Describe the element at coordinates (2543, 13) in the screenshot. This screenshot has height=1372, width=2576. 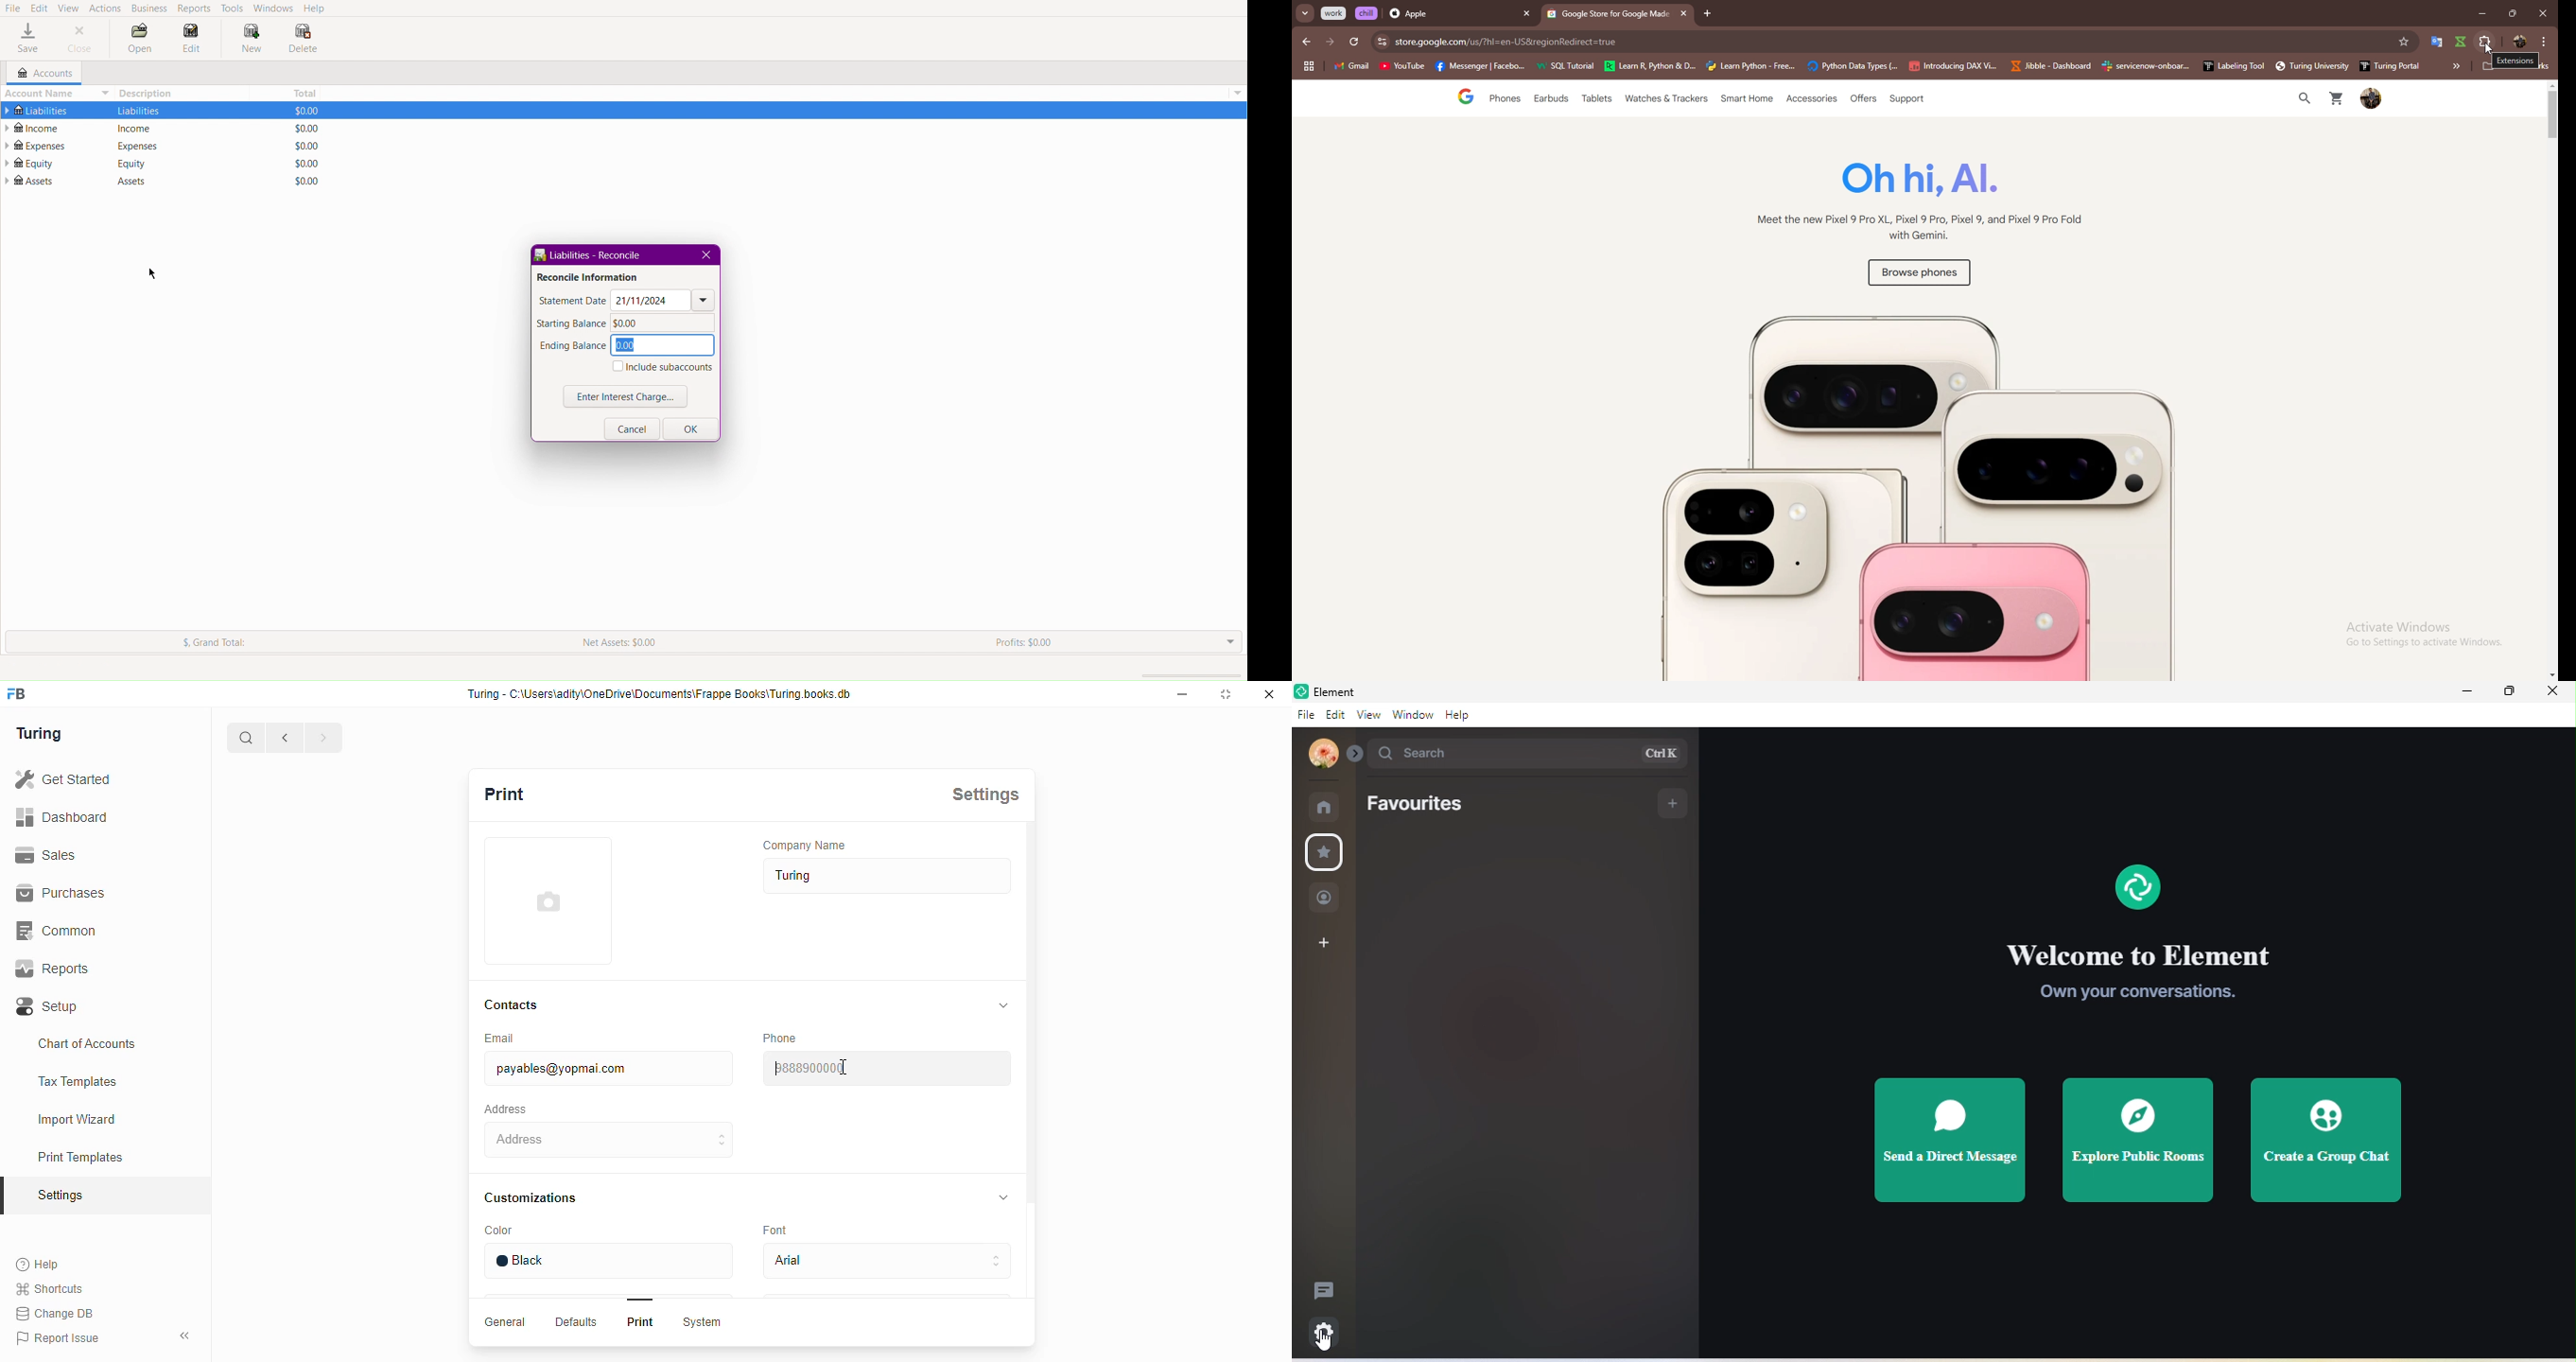
I see `close` at that location.